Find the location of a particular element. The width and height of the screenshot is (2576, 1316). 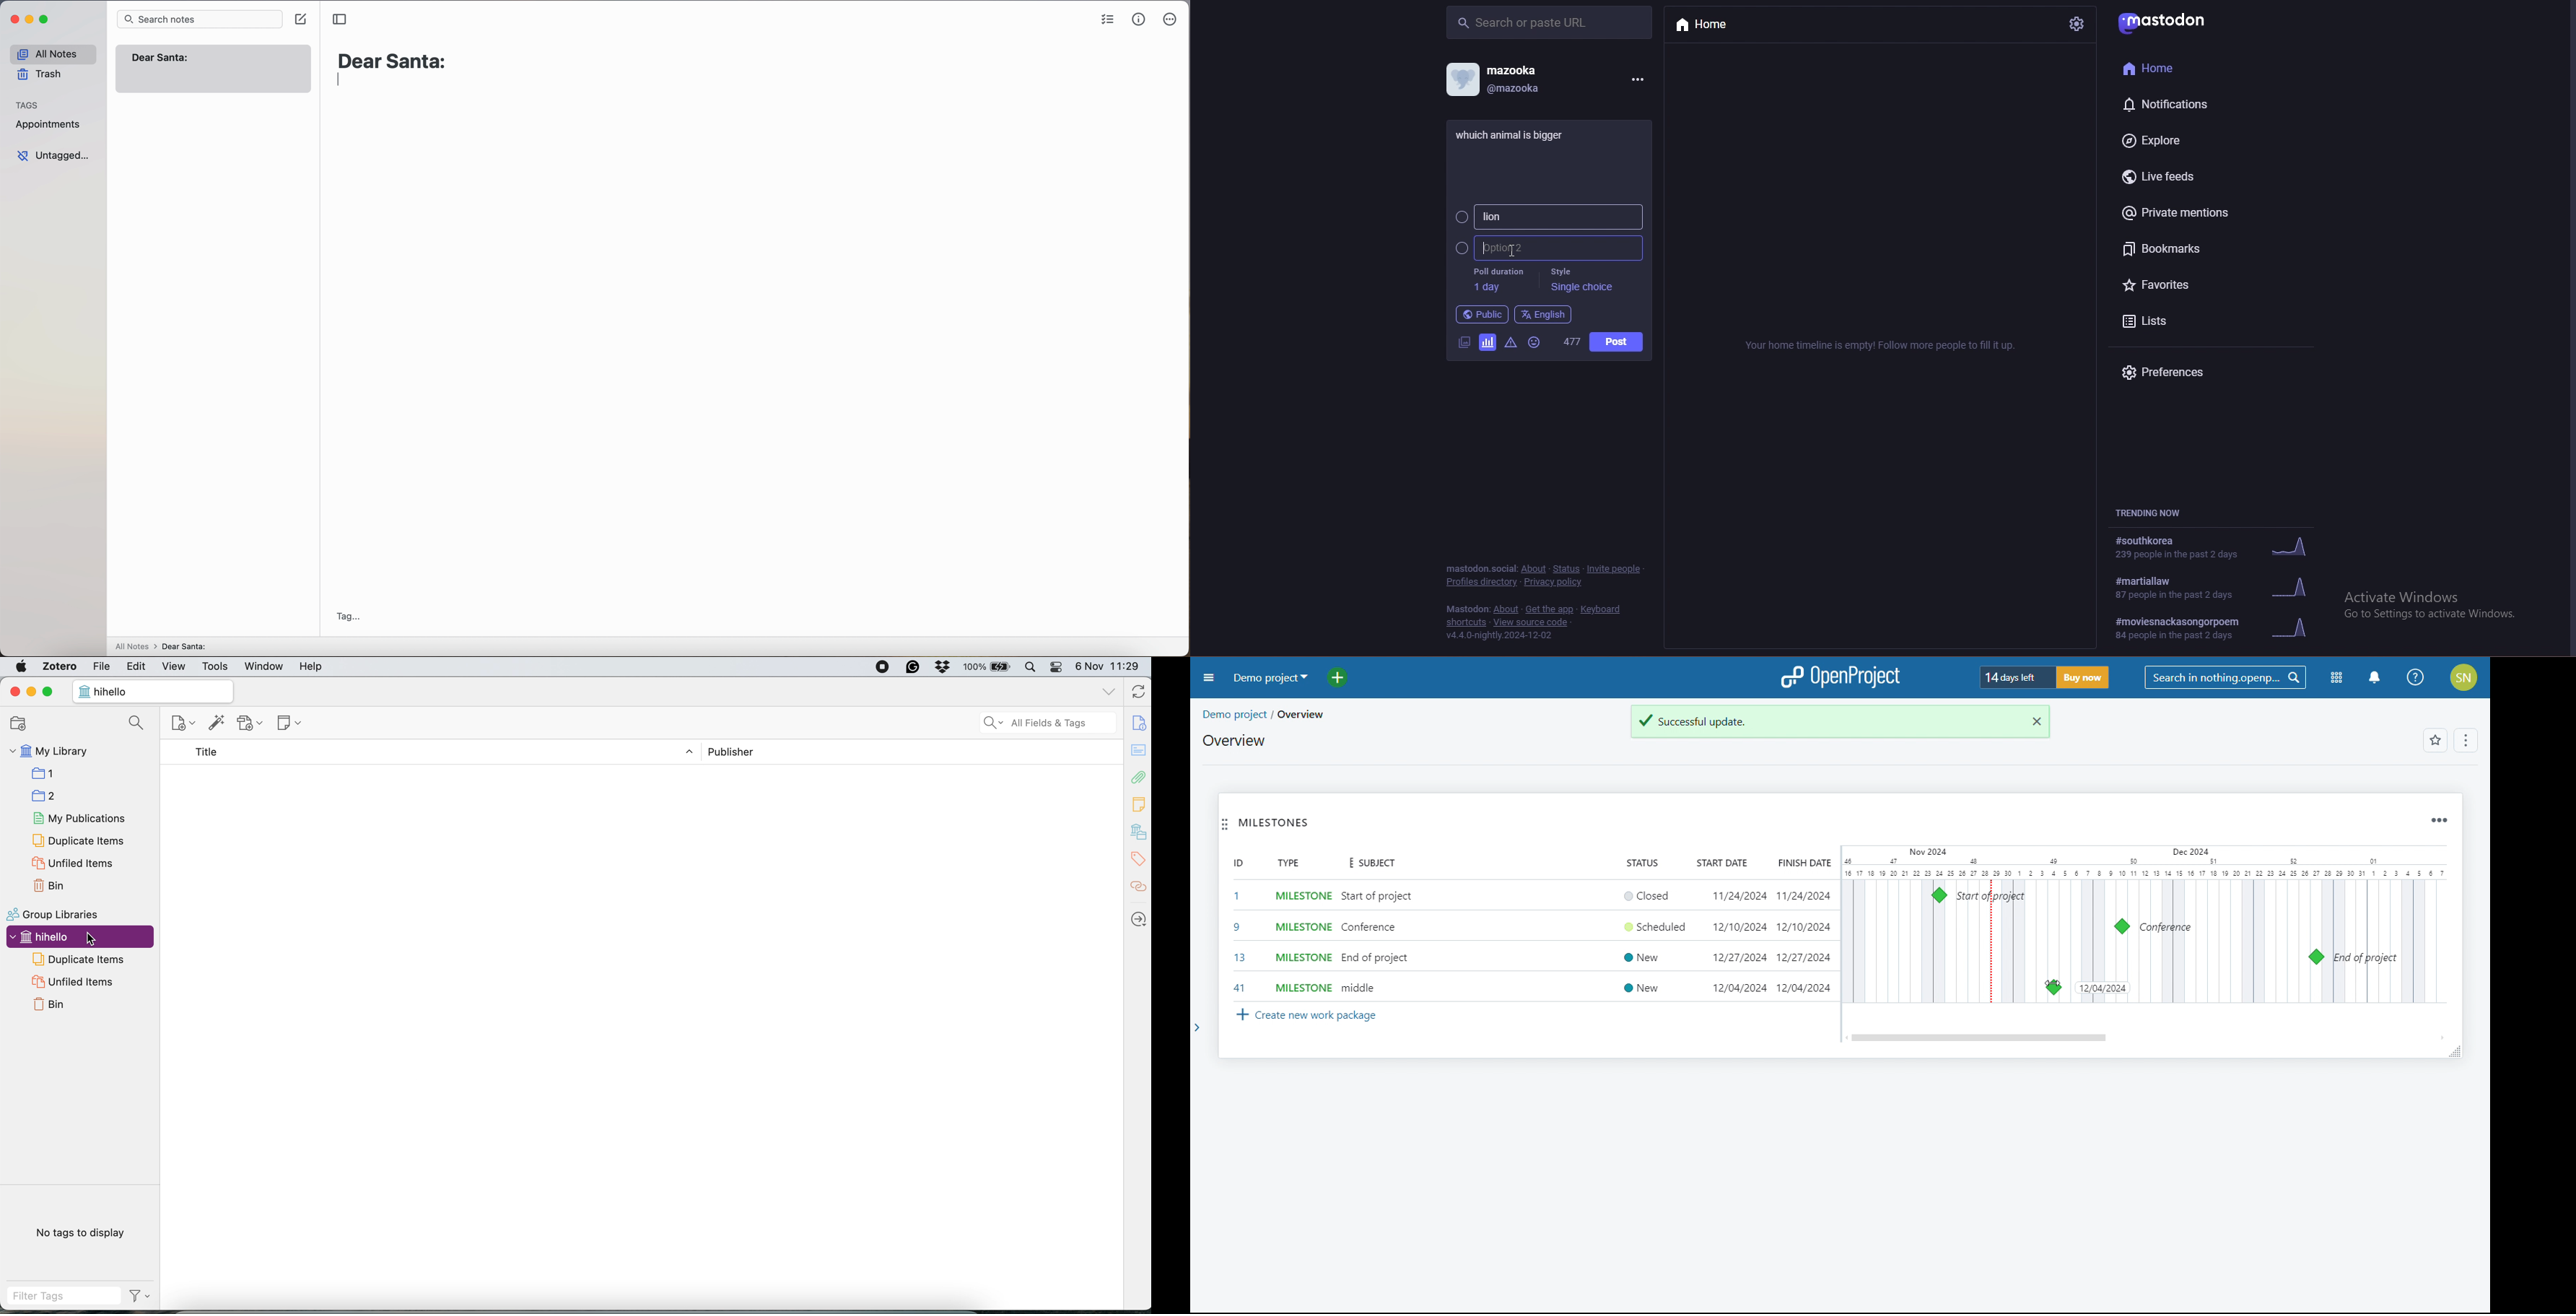

control center is located at coordinates (1057, 668).